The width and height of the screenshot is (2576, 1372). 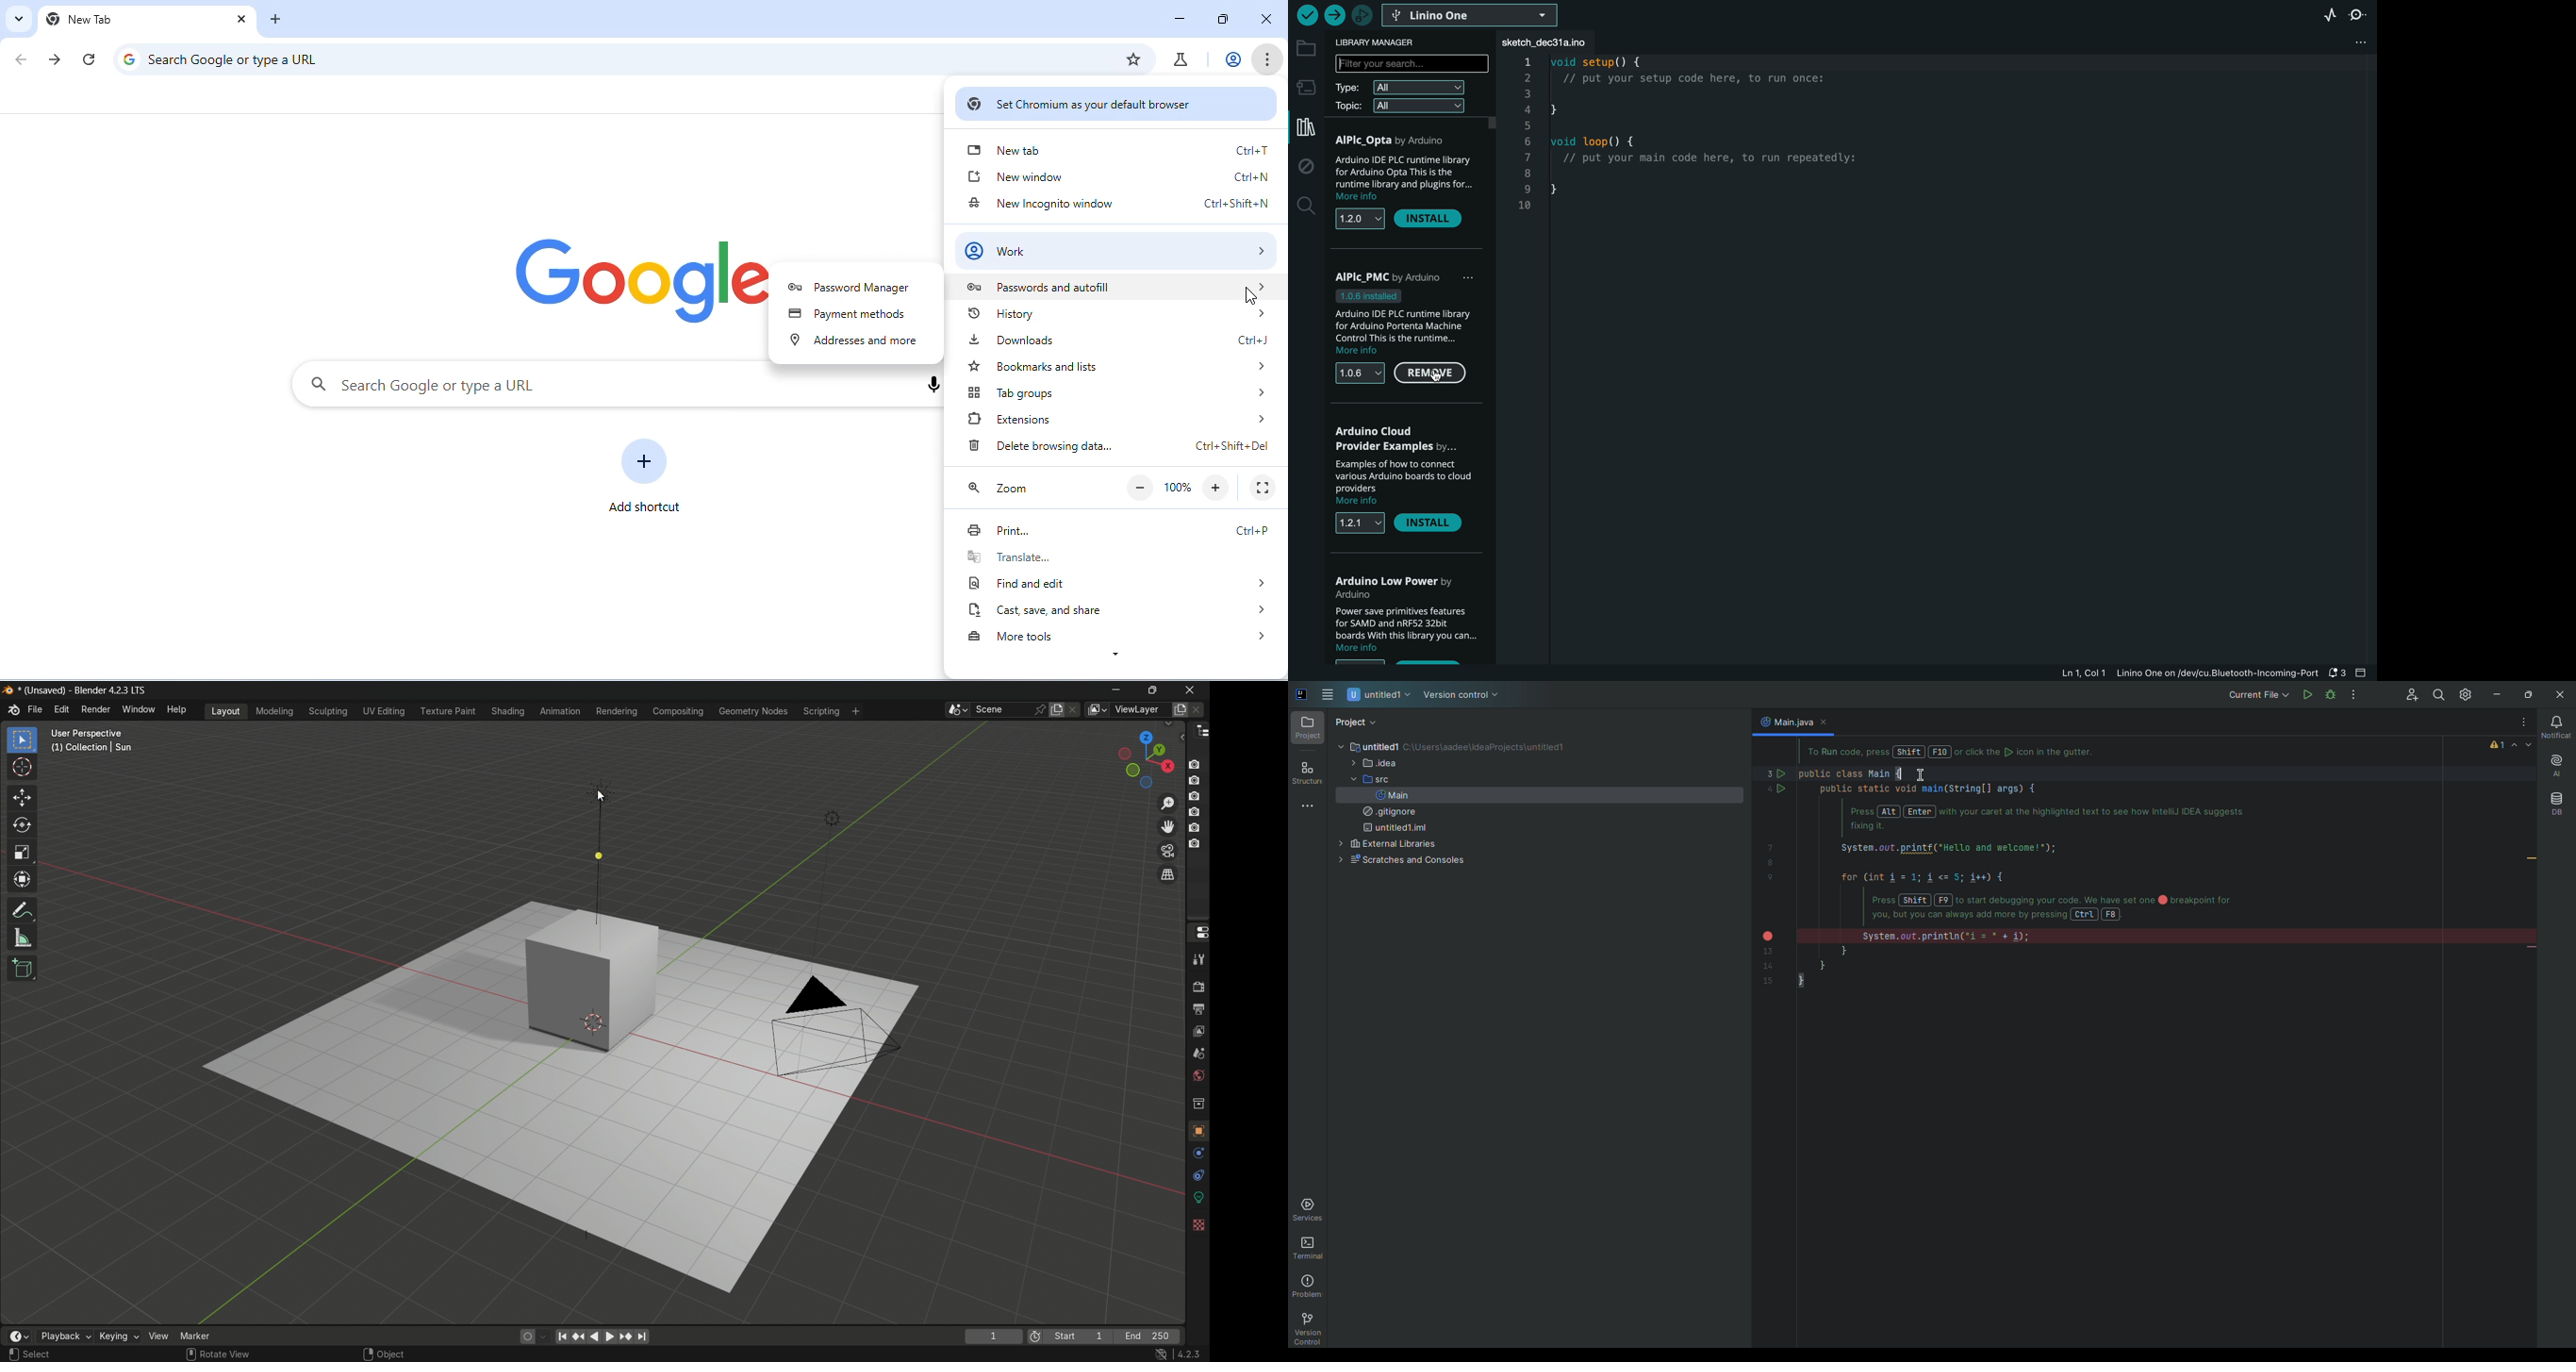 I want to click on 4.2.3, so click(x=1189, y=1354).